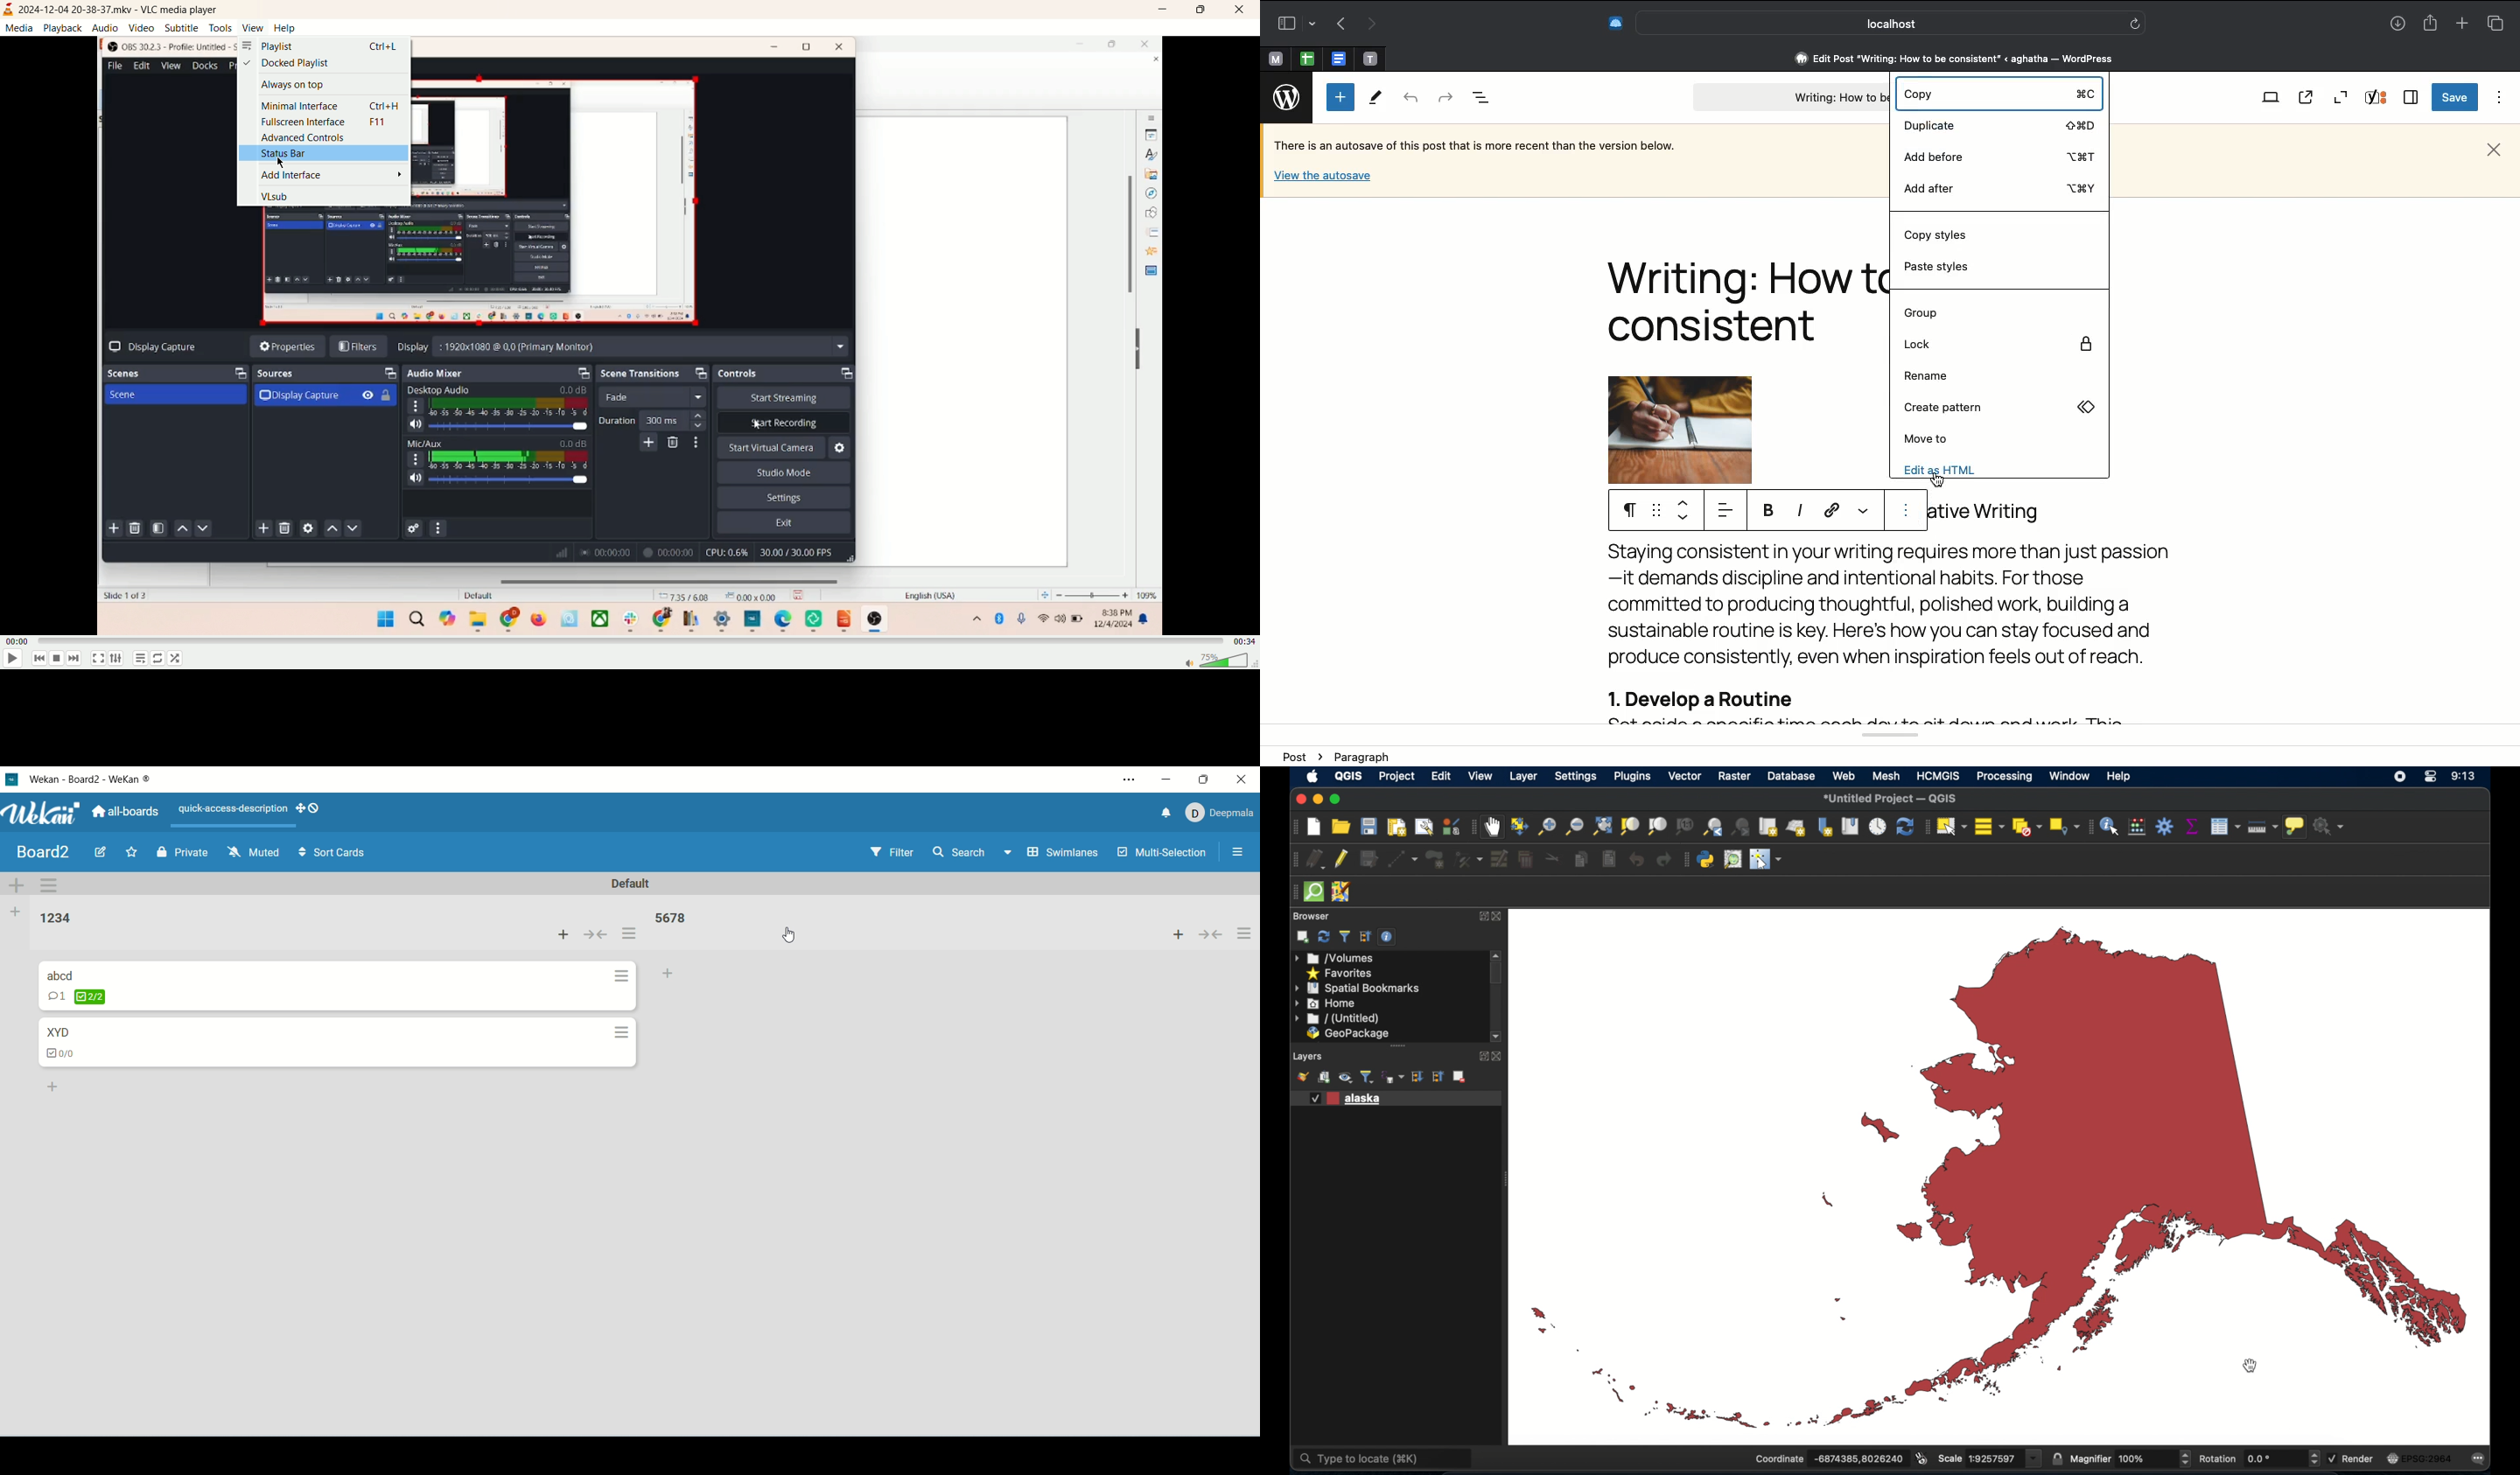 Image resolution: width=2520 pixels, height=1484 pixels. What do you see at coordinates (1341, 972) in the screenshot?
I see `favorites` at bounding box center [1341, 972].